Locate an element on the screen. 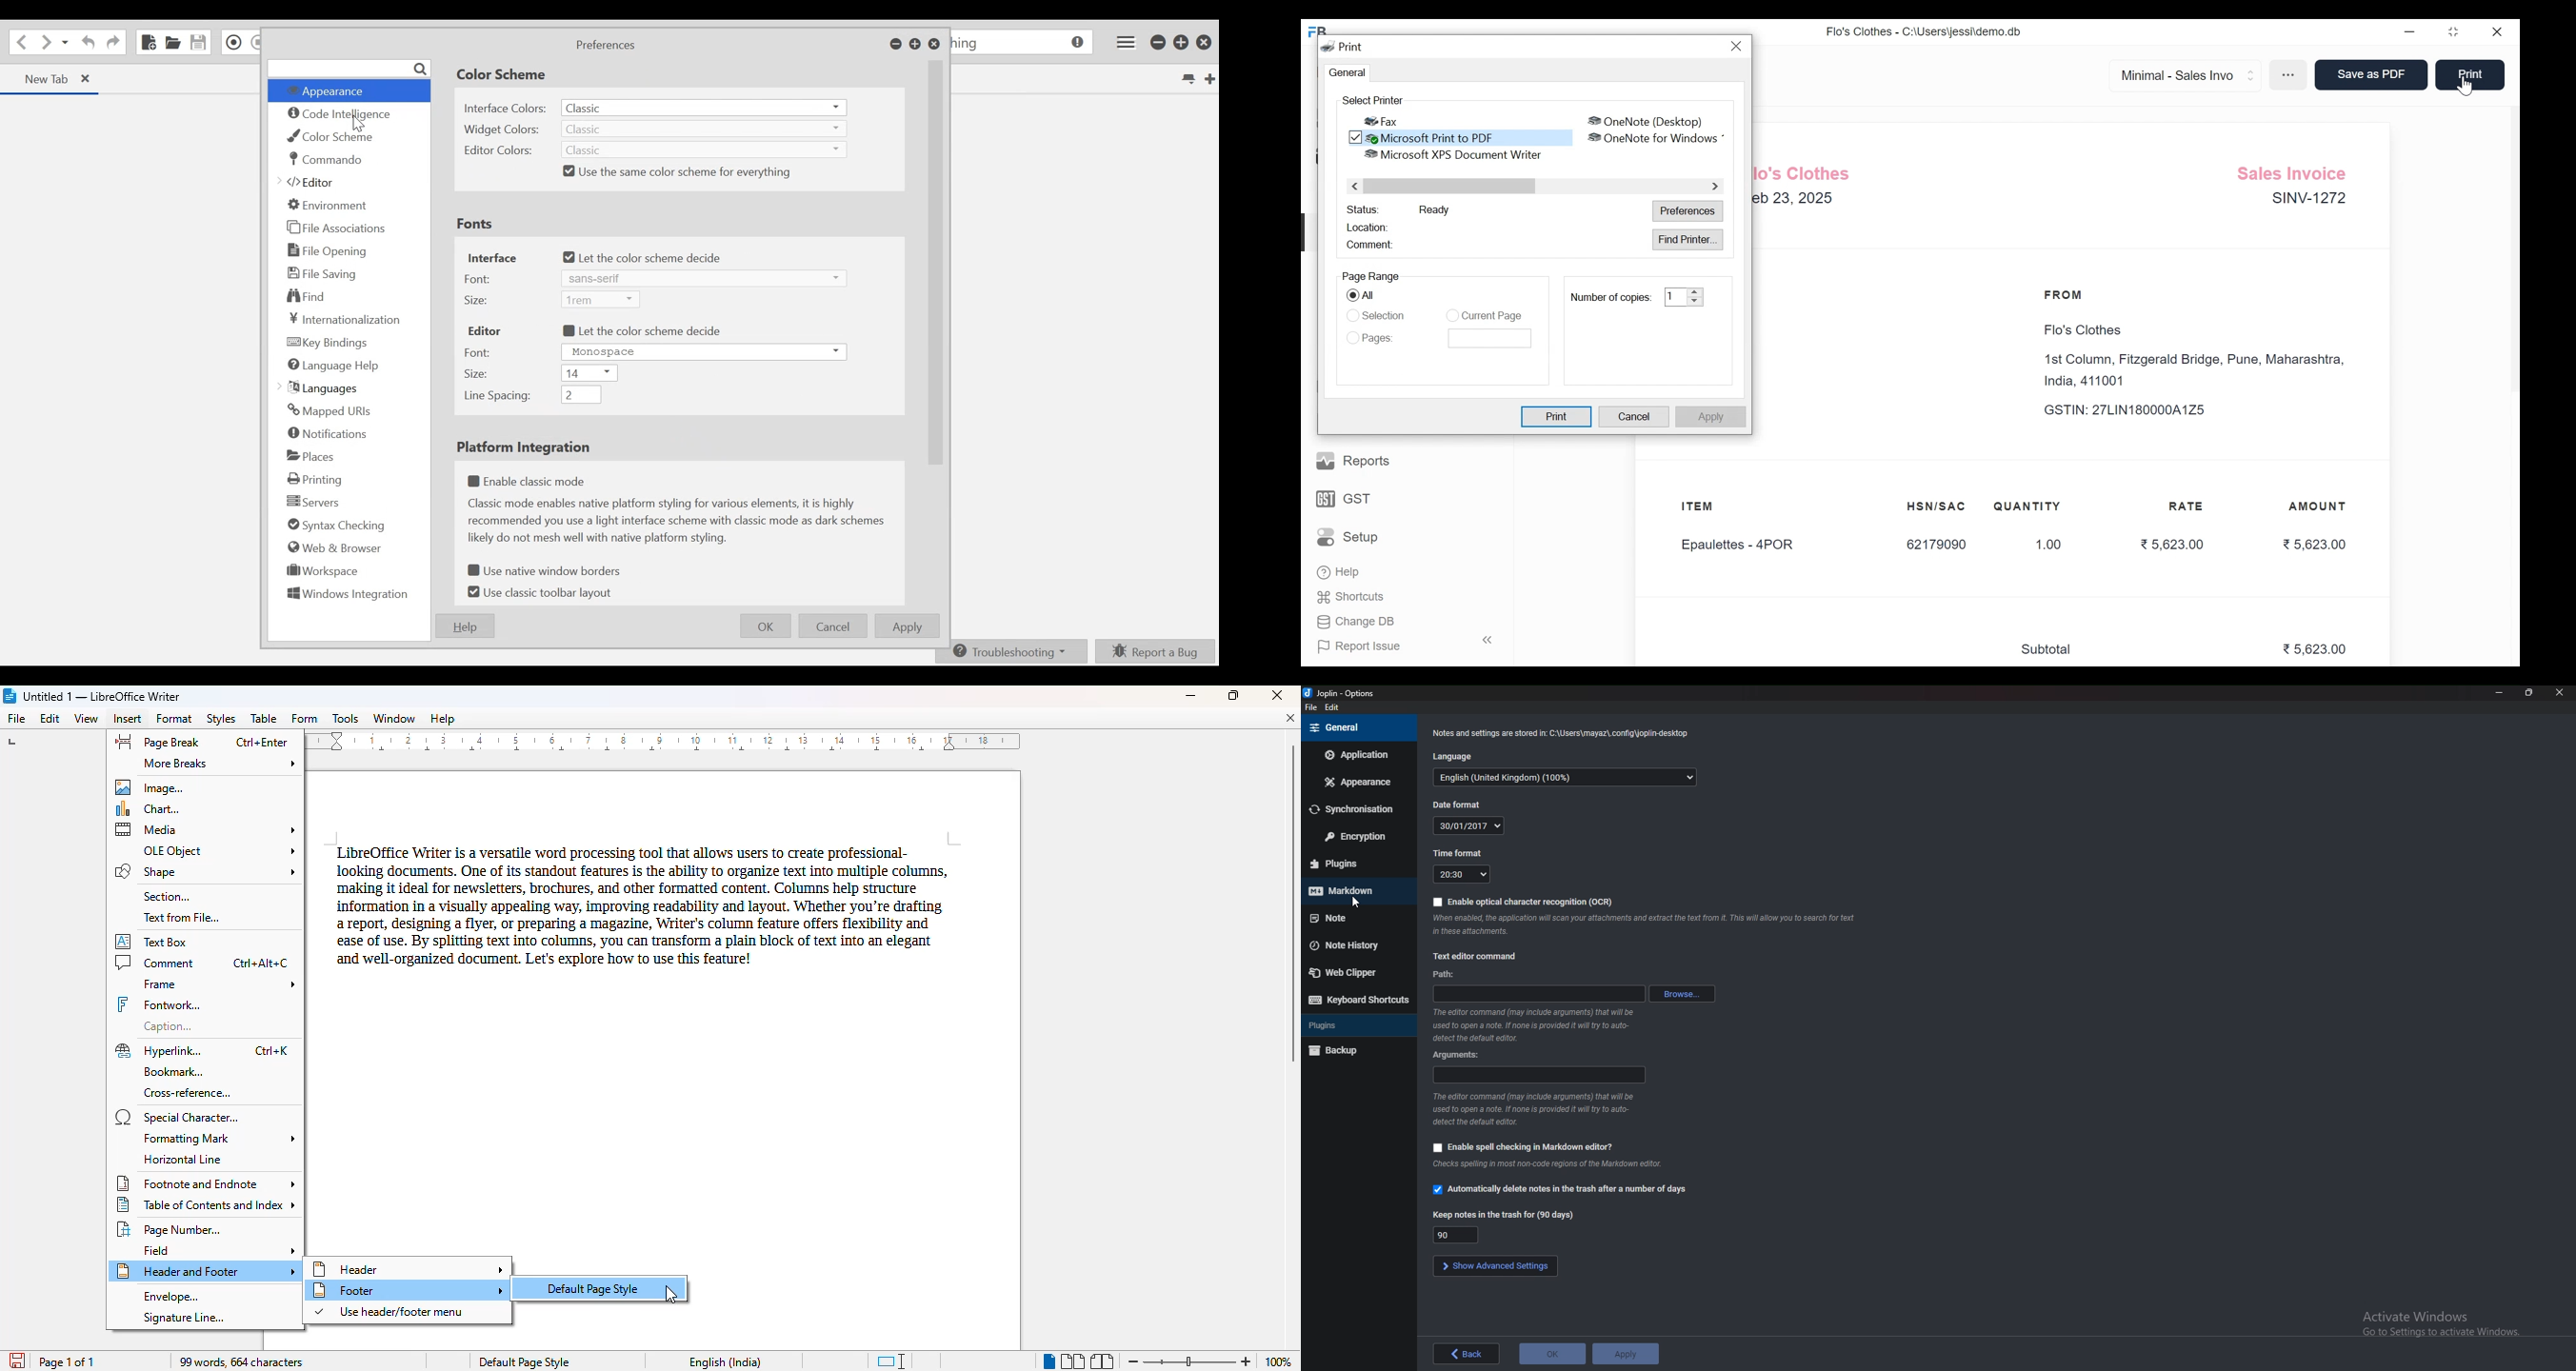 The width and height of the screenshot is (2576, 1372). language is located at coordinates (1565, 777).